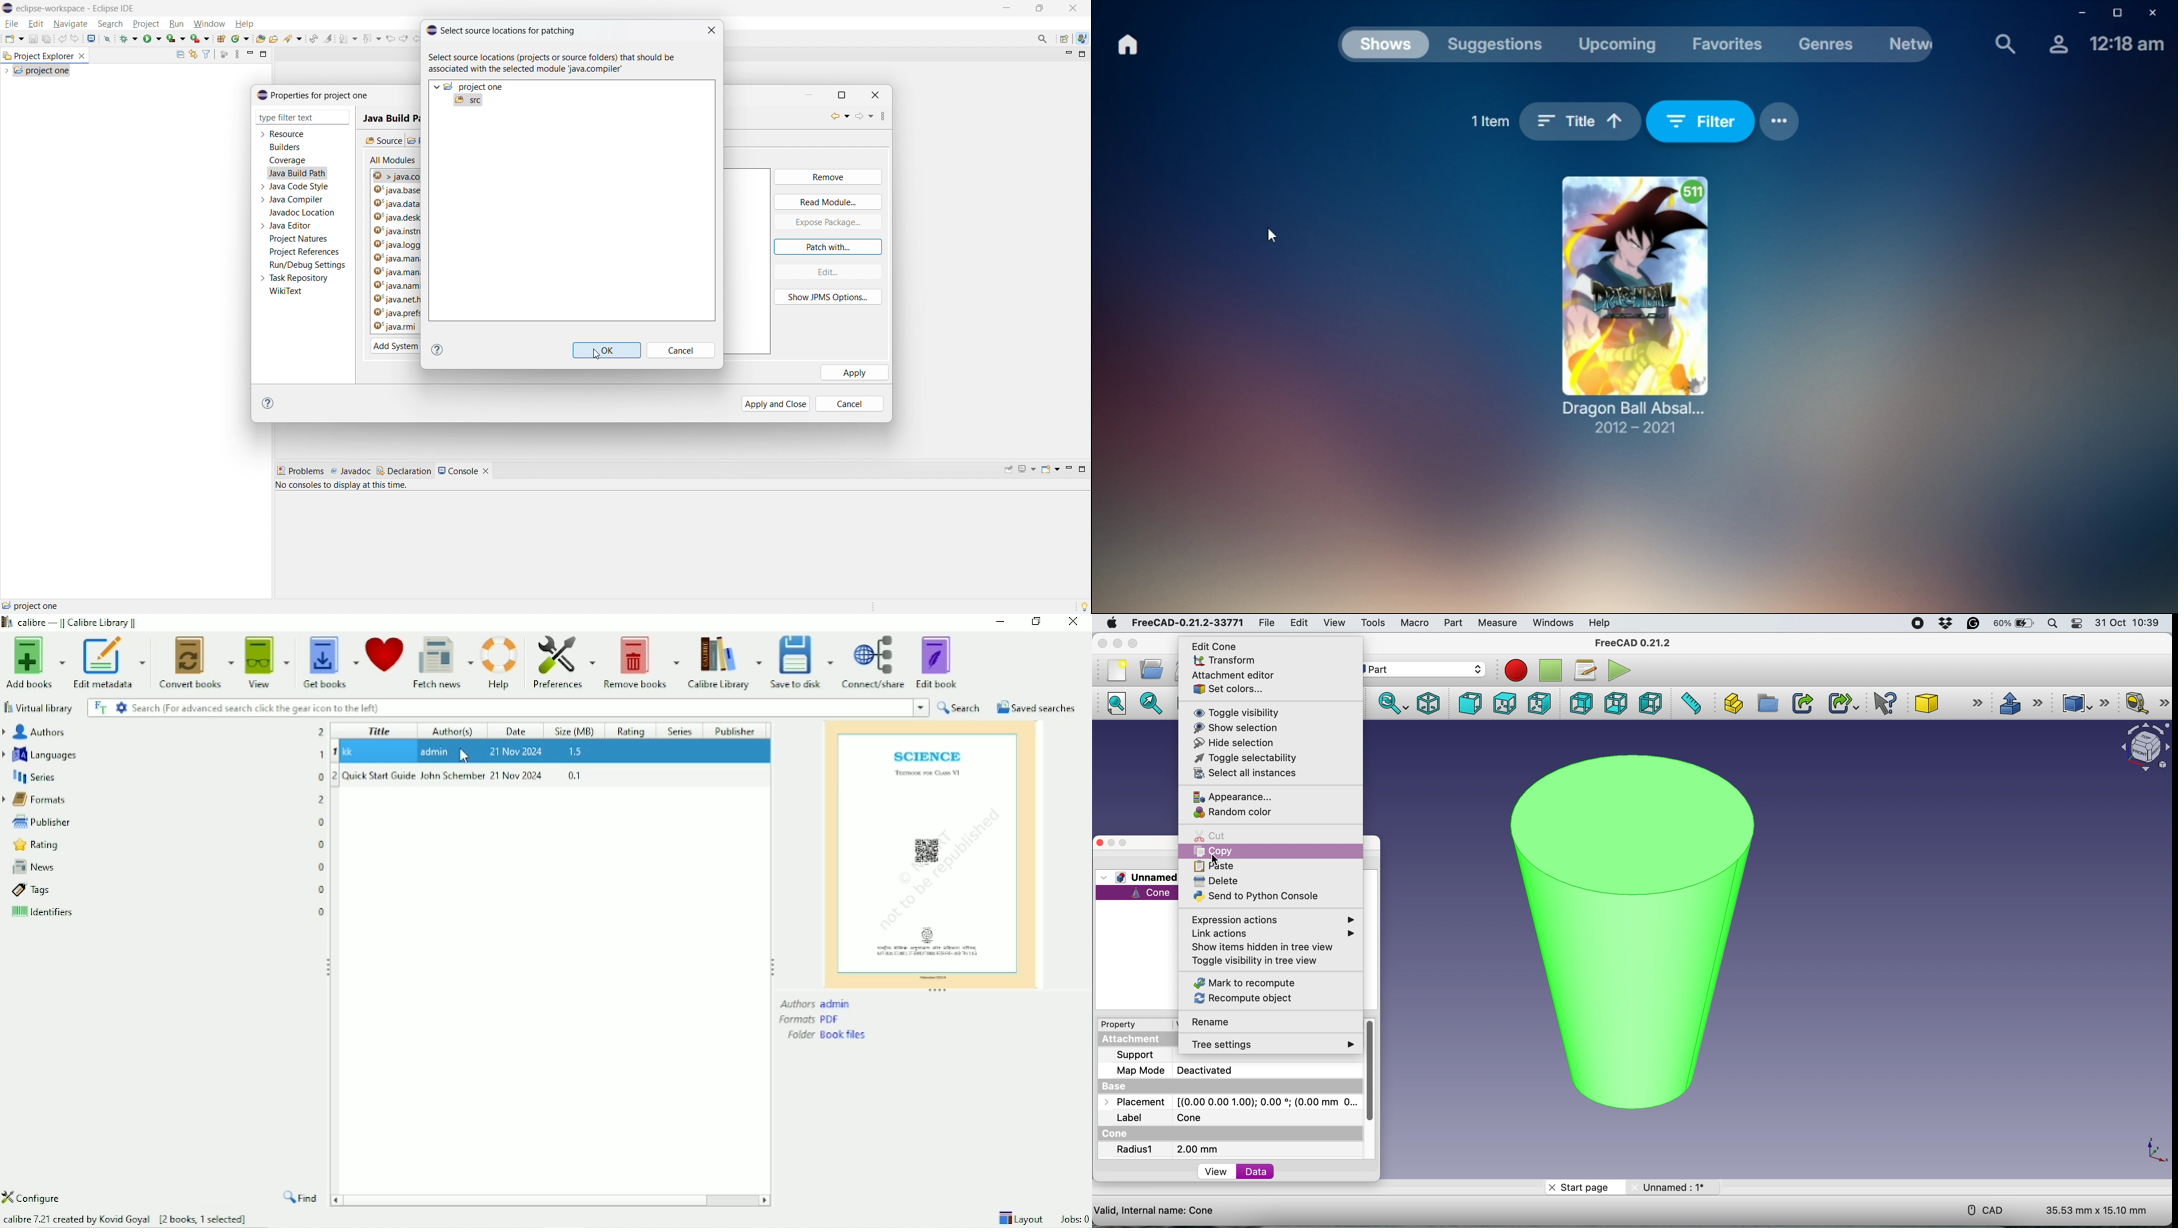 The image size is (2184, 1232). What do you see at coordinates (1276, 1046) in the screenshot?
I see `tree settings` at bounding box center [1276, 1046].